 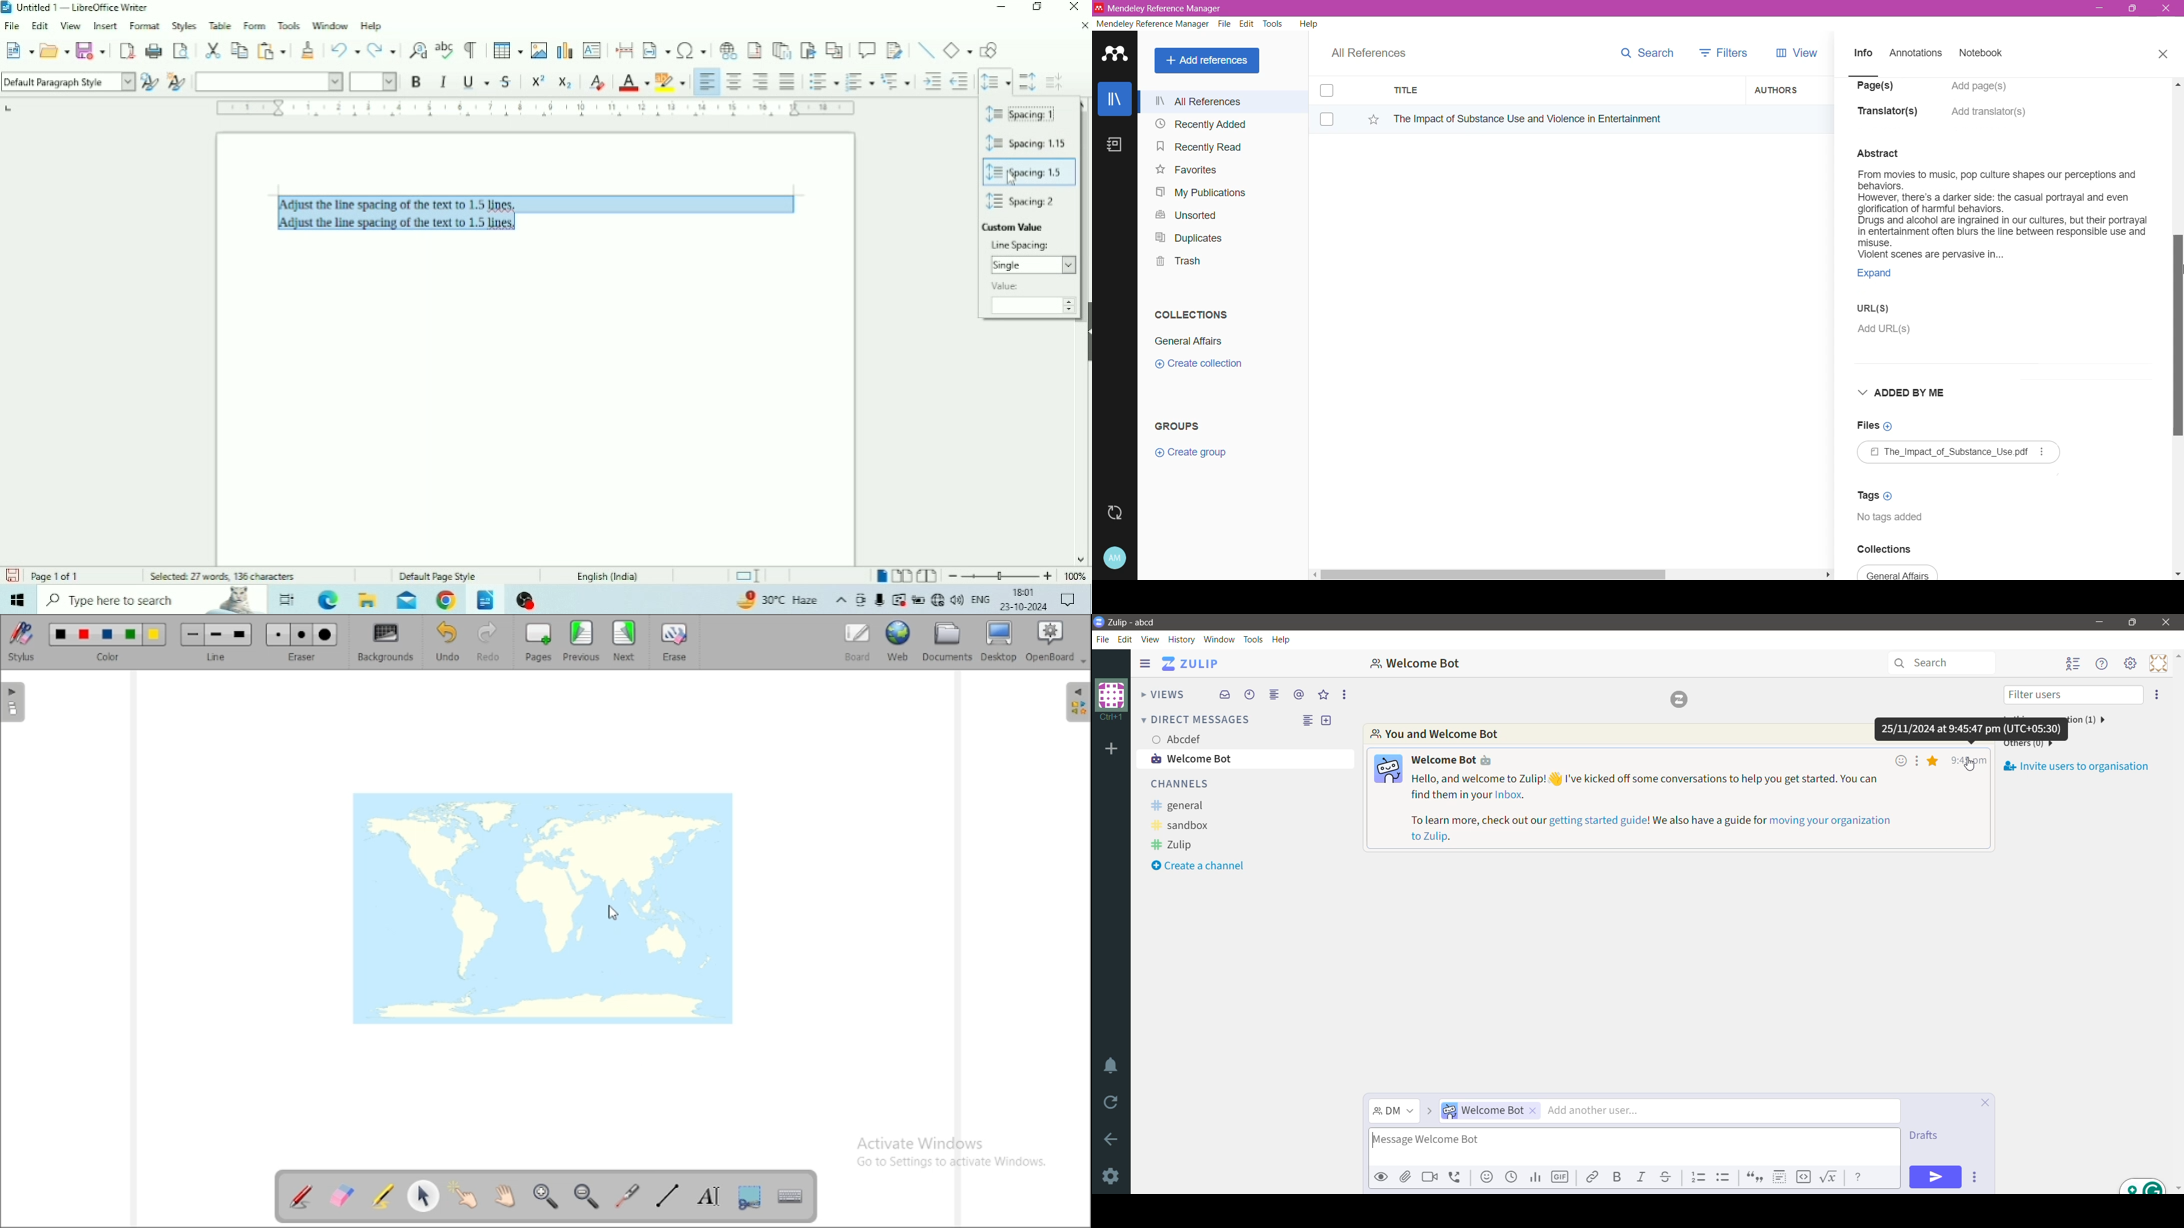 What do you see at coordinates (842, 600) in the screenshot?
I see `Show hidden icons` at bounding box center [842, 600].